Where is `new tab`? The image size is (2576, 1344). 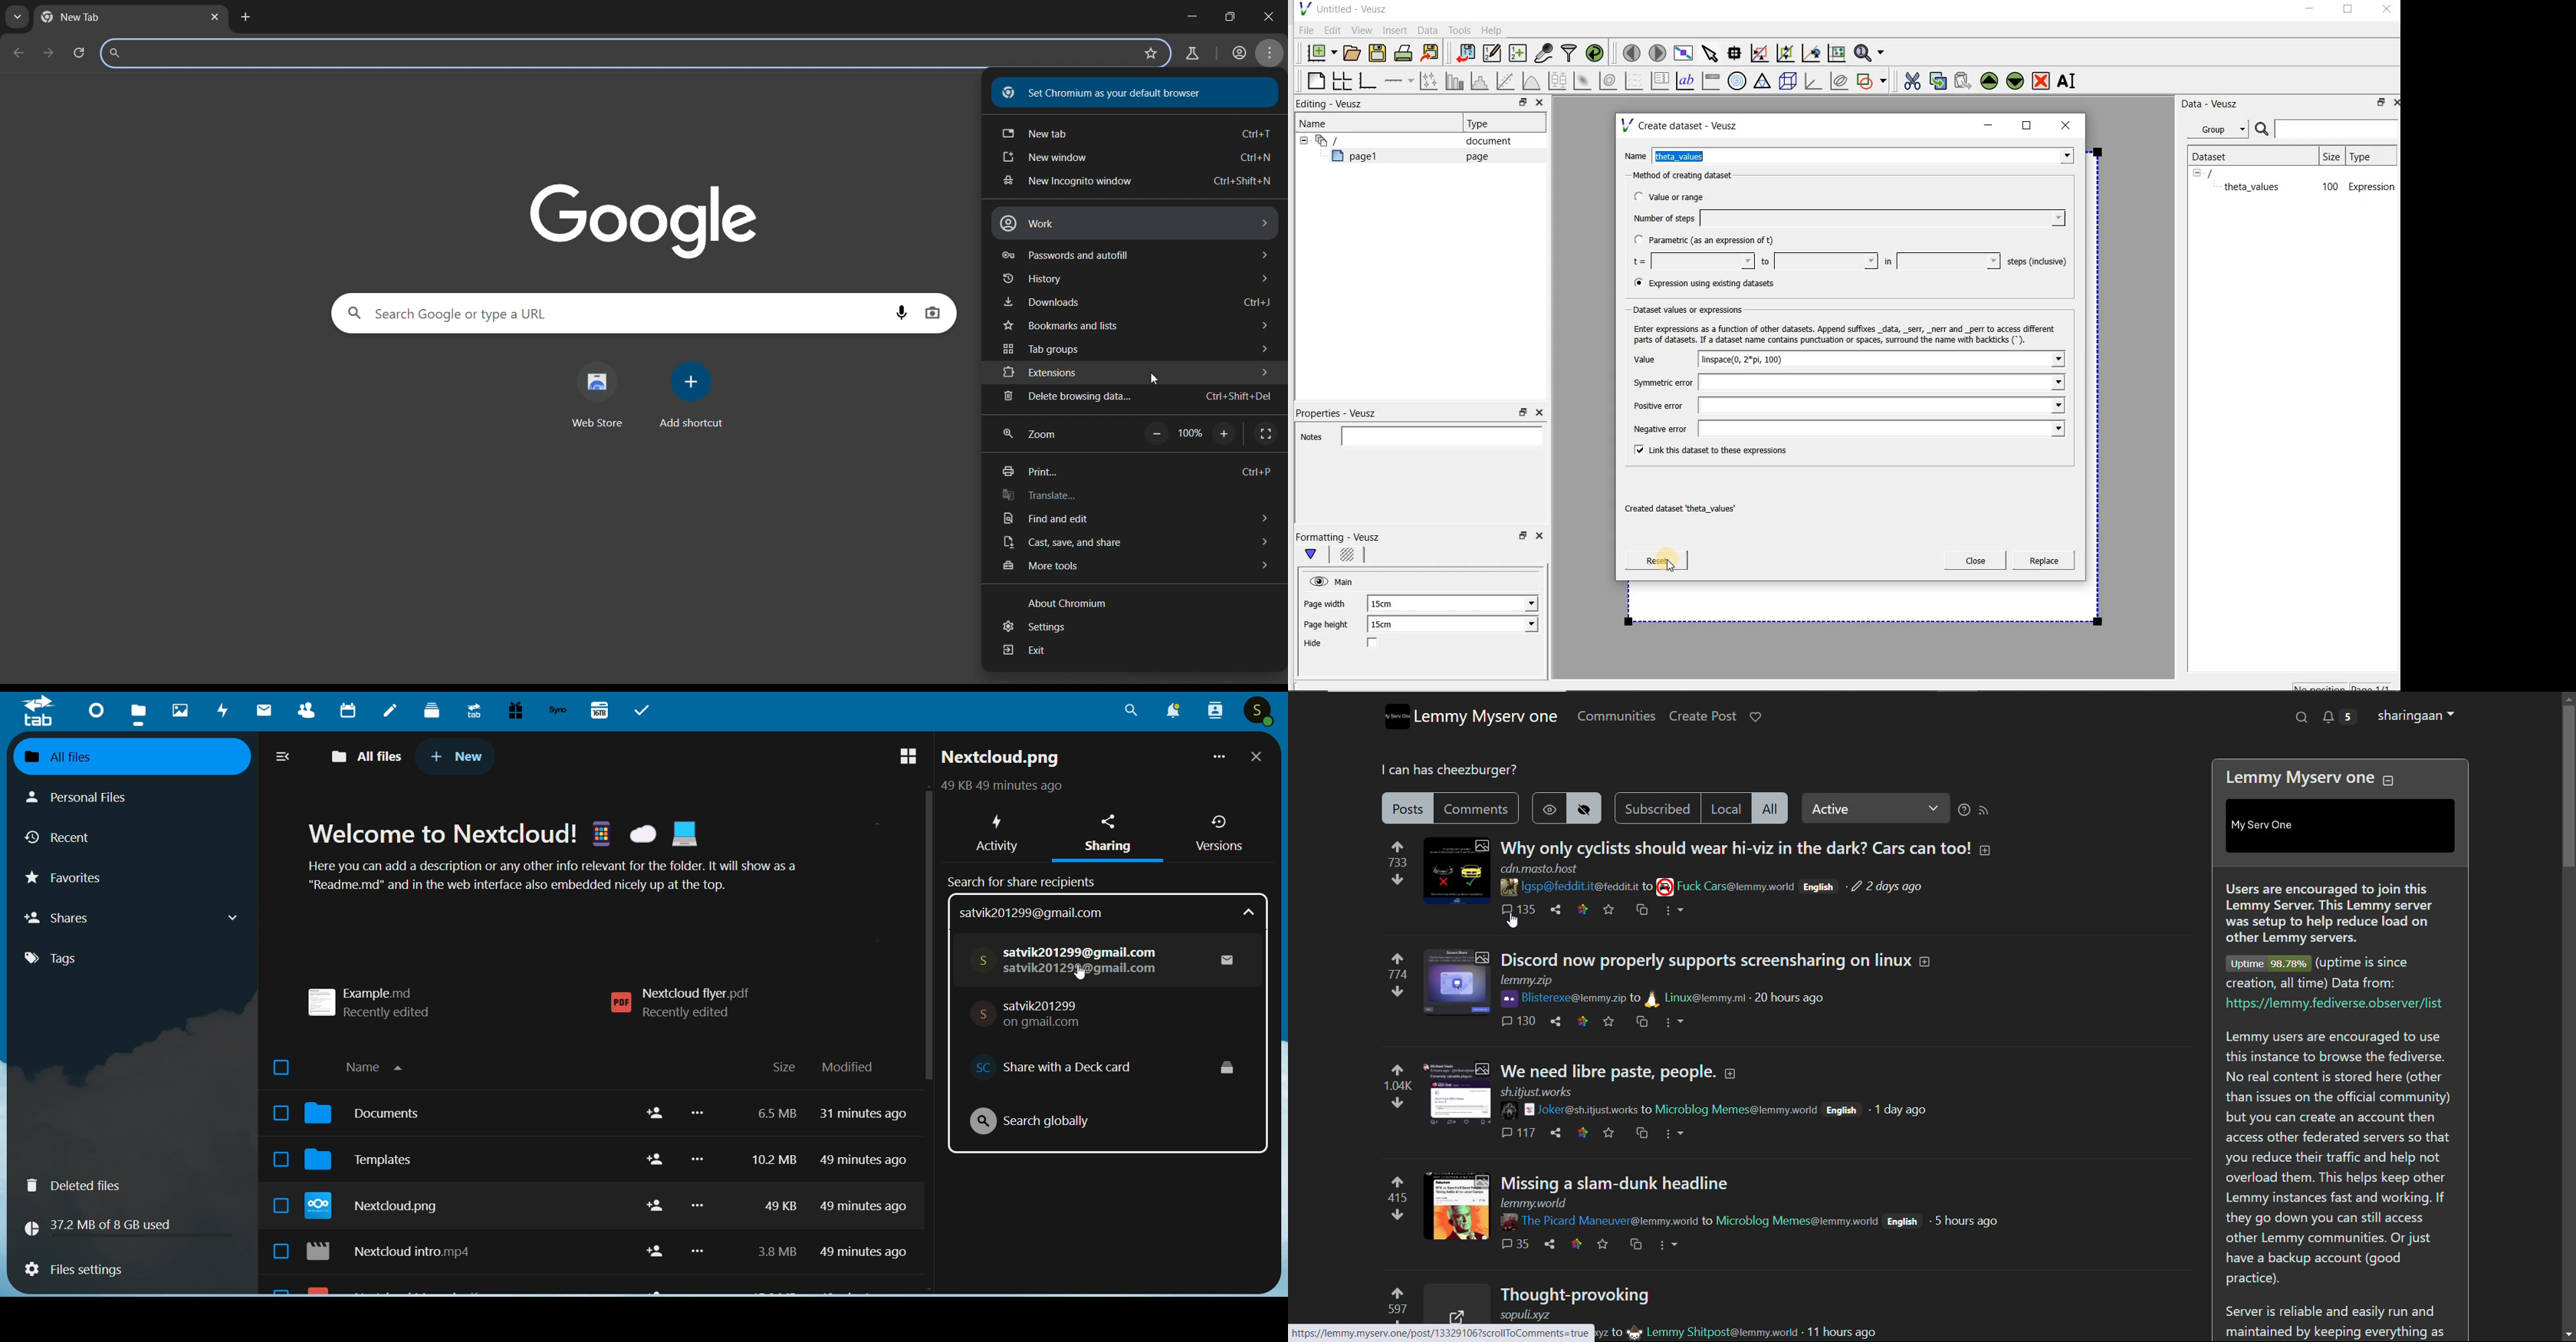 new tab is located at coordinates (458, 756).